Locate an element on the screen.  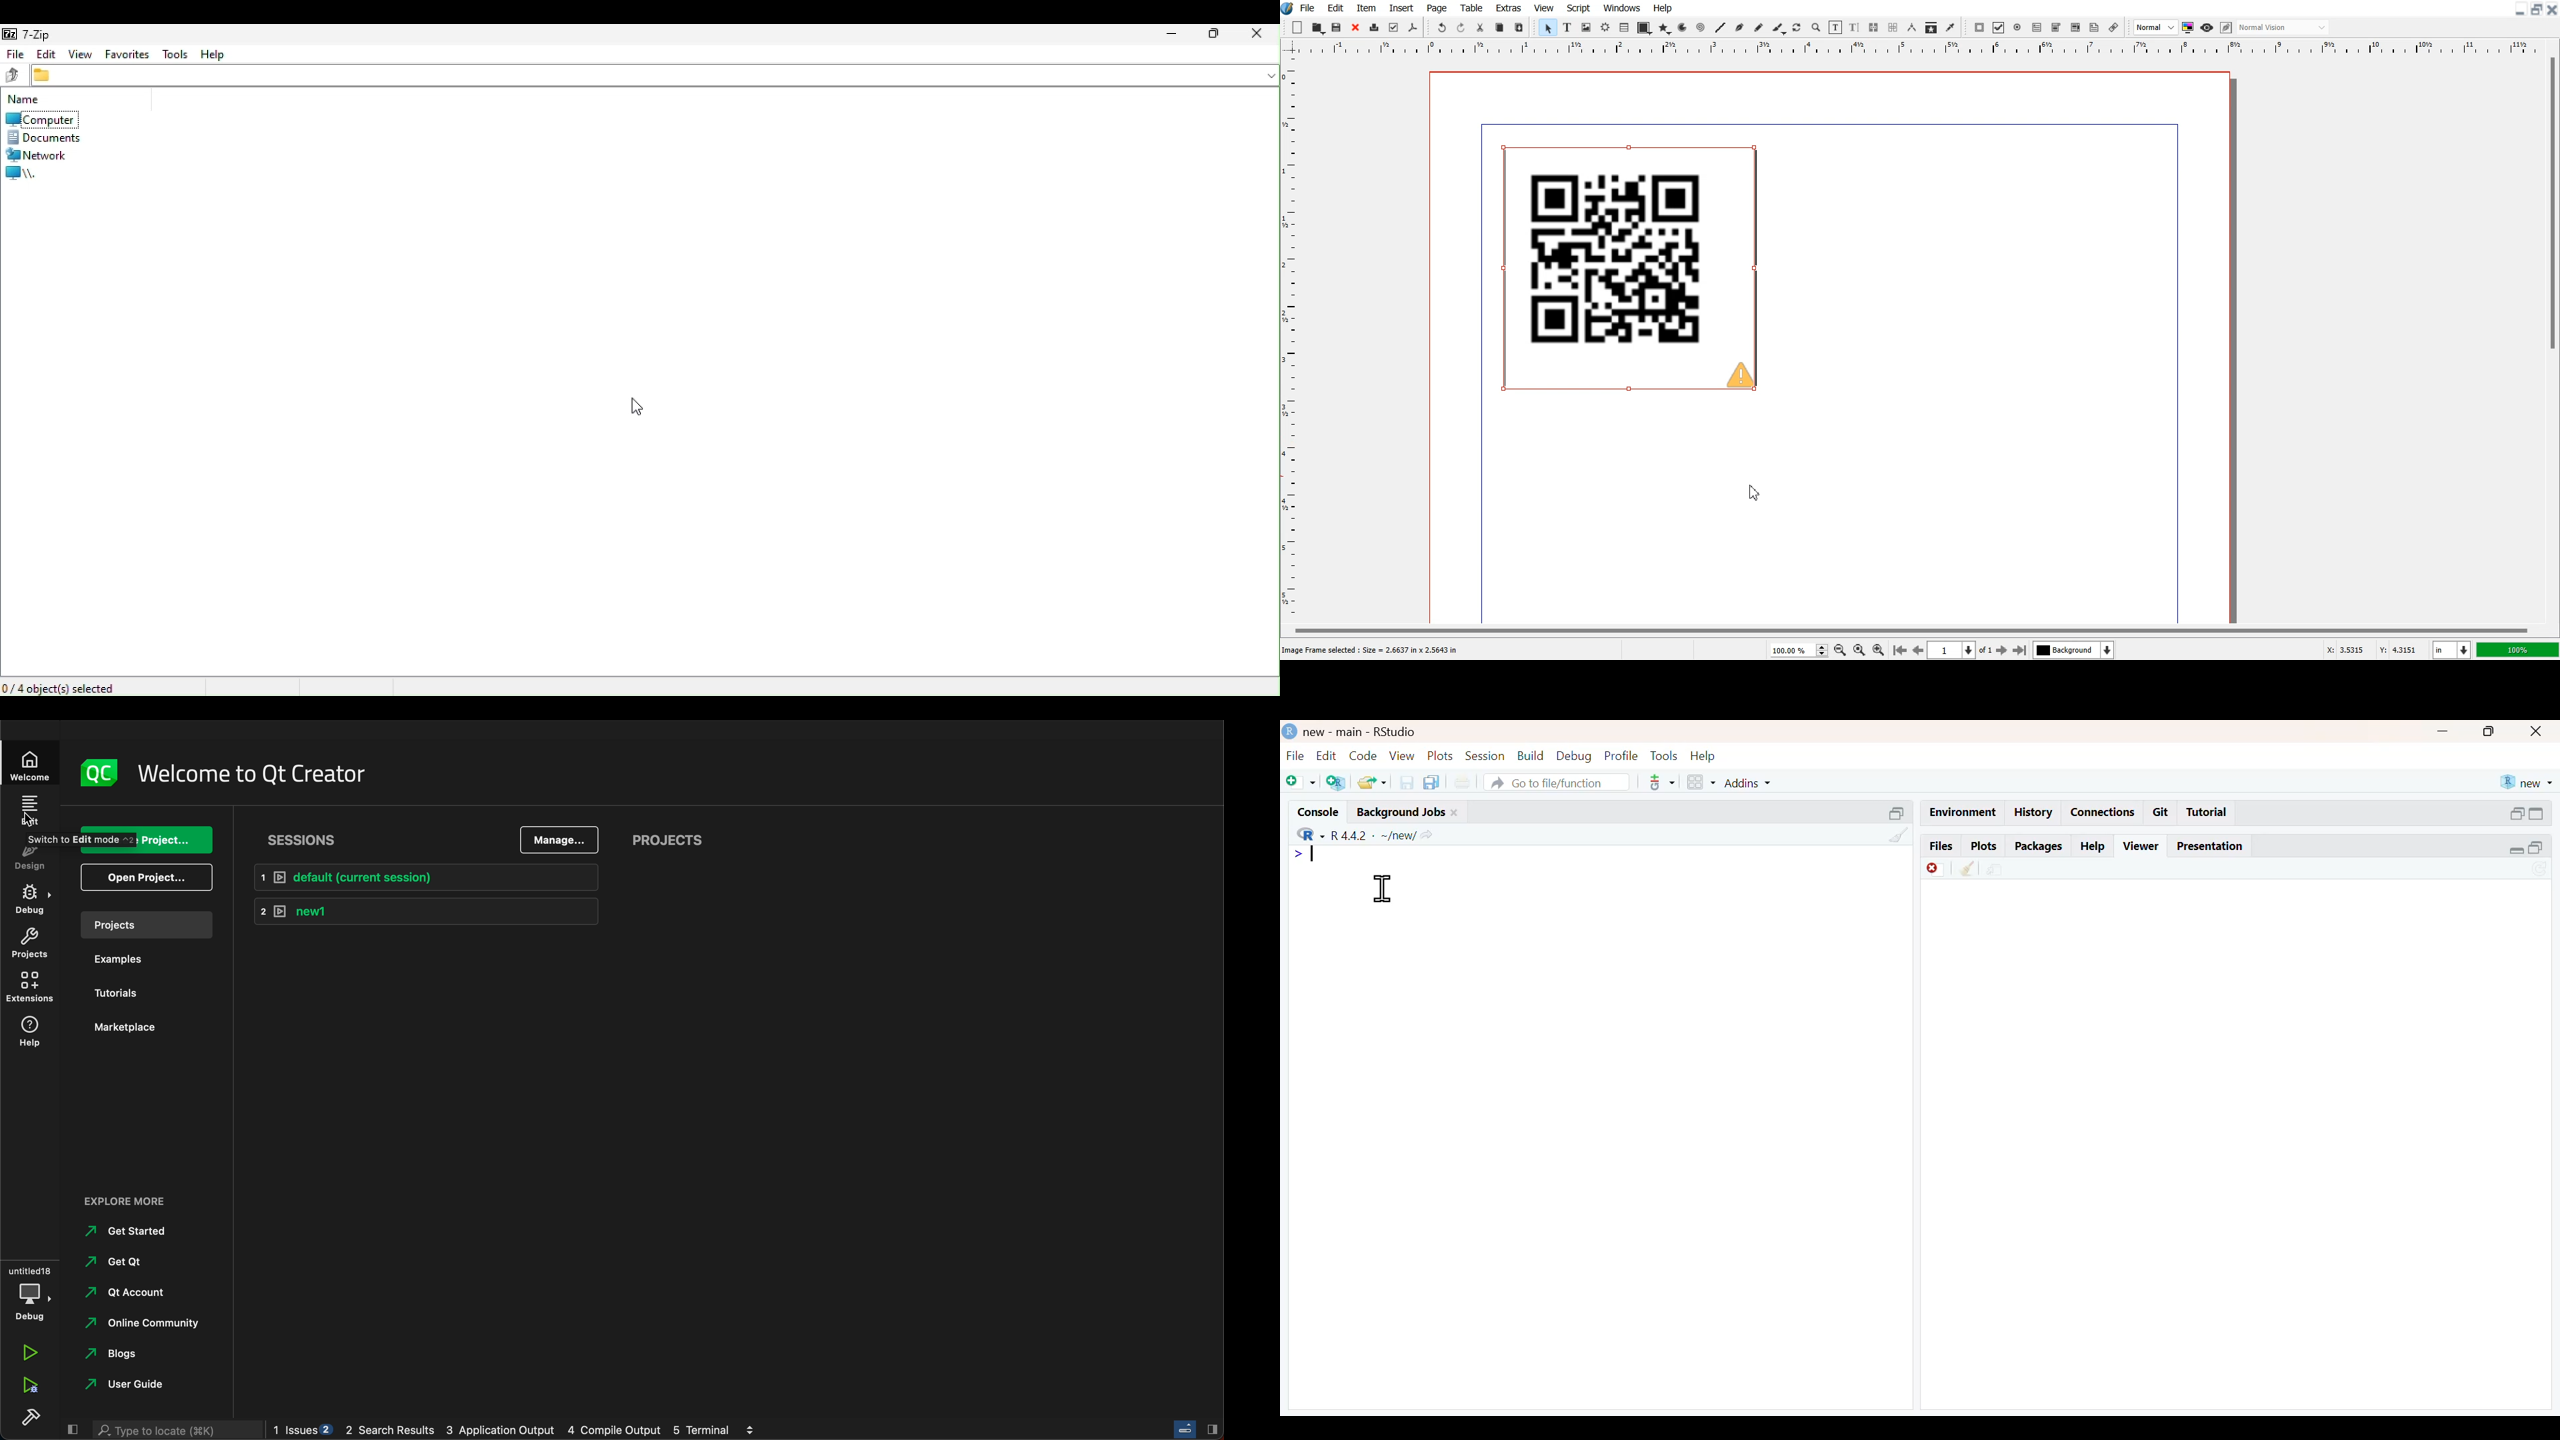
Text Frame is located at coordinates (1567, 27).